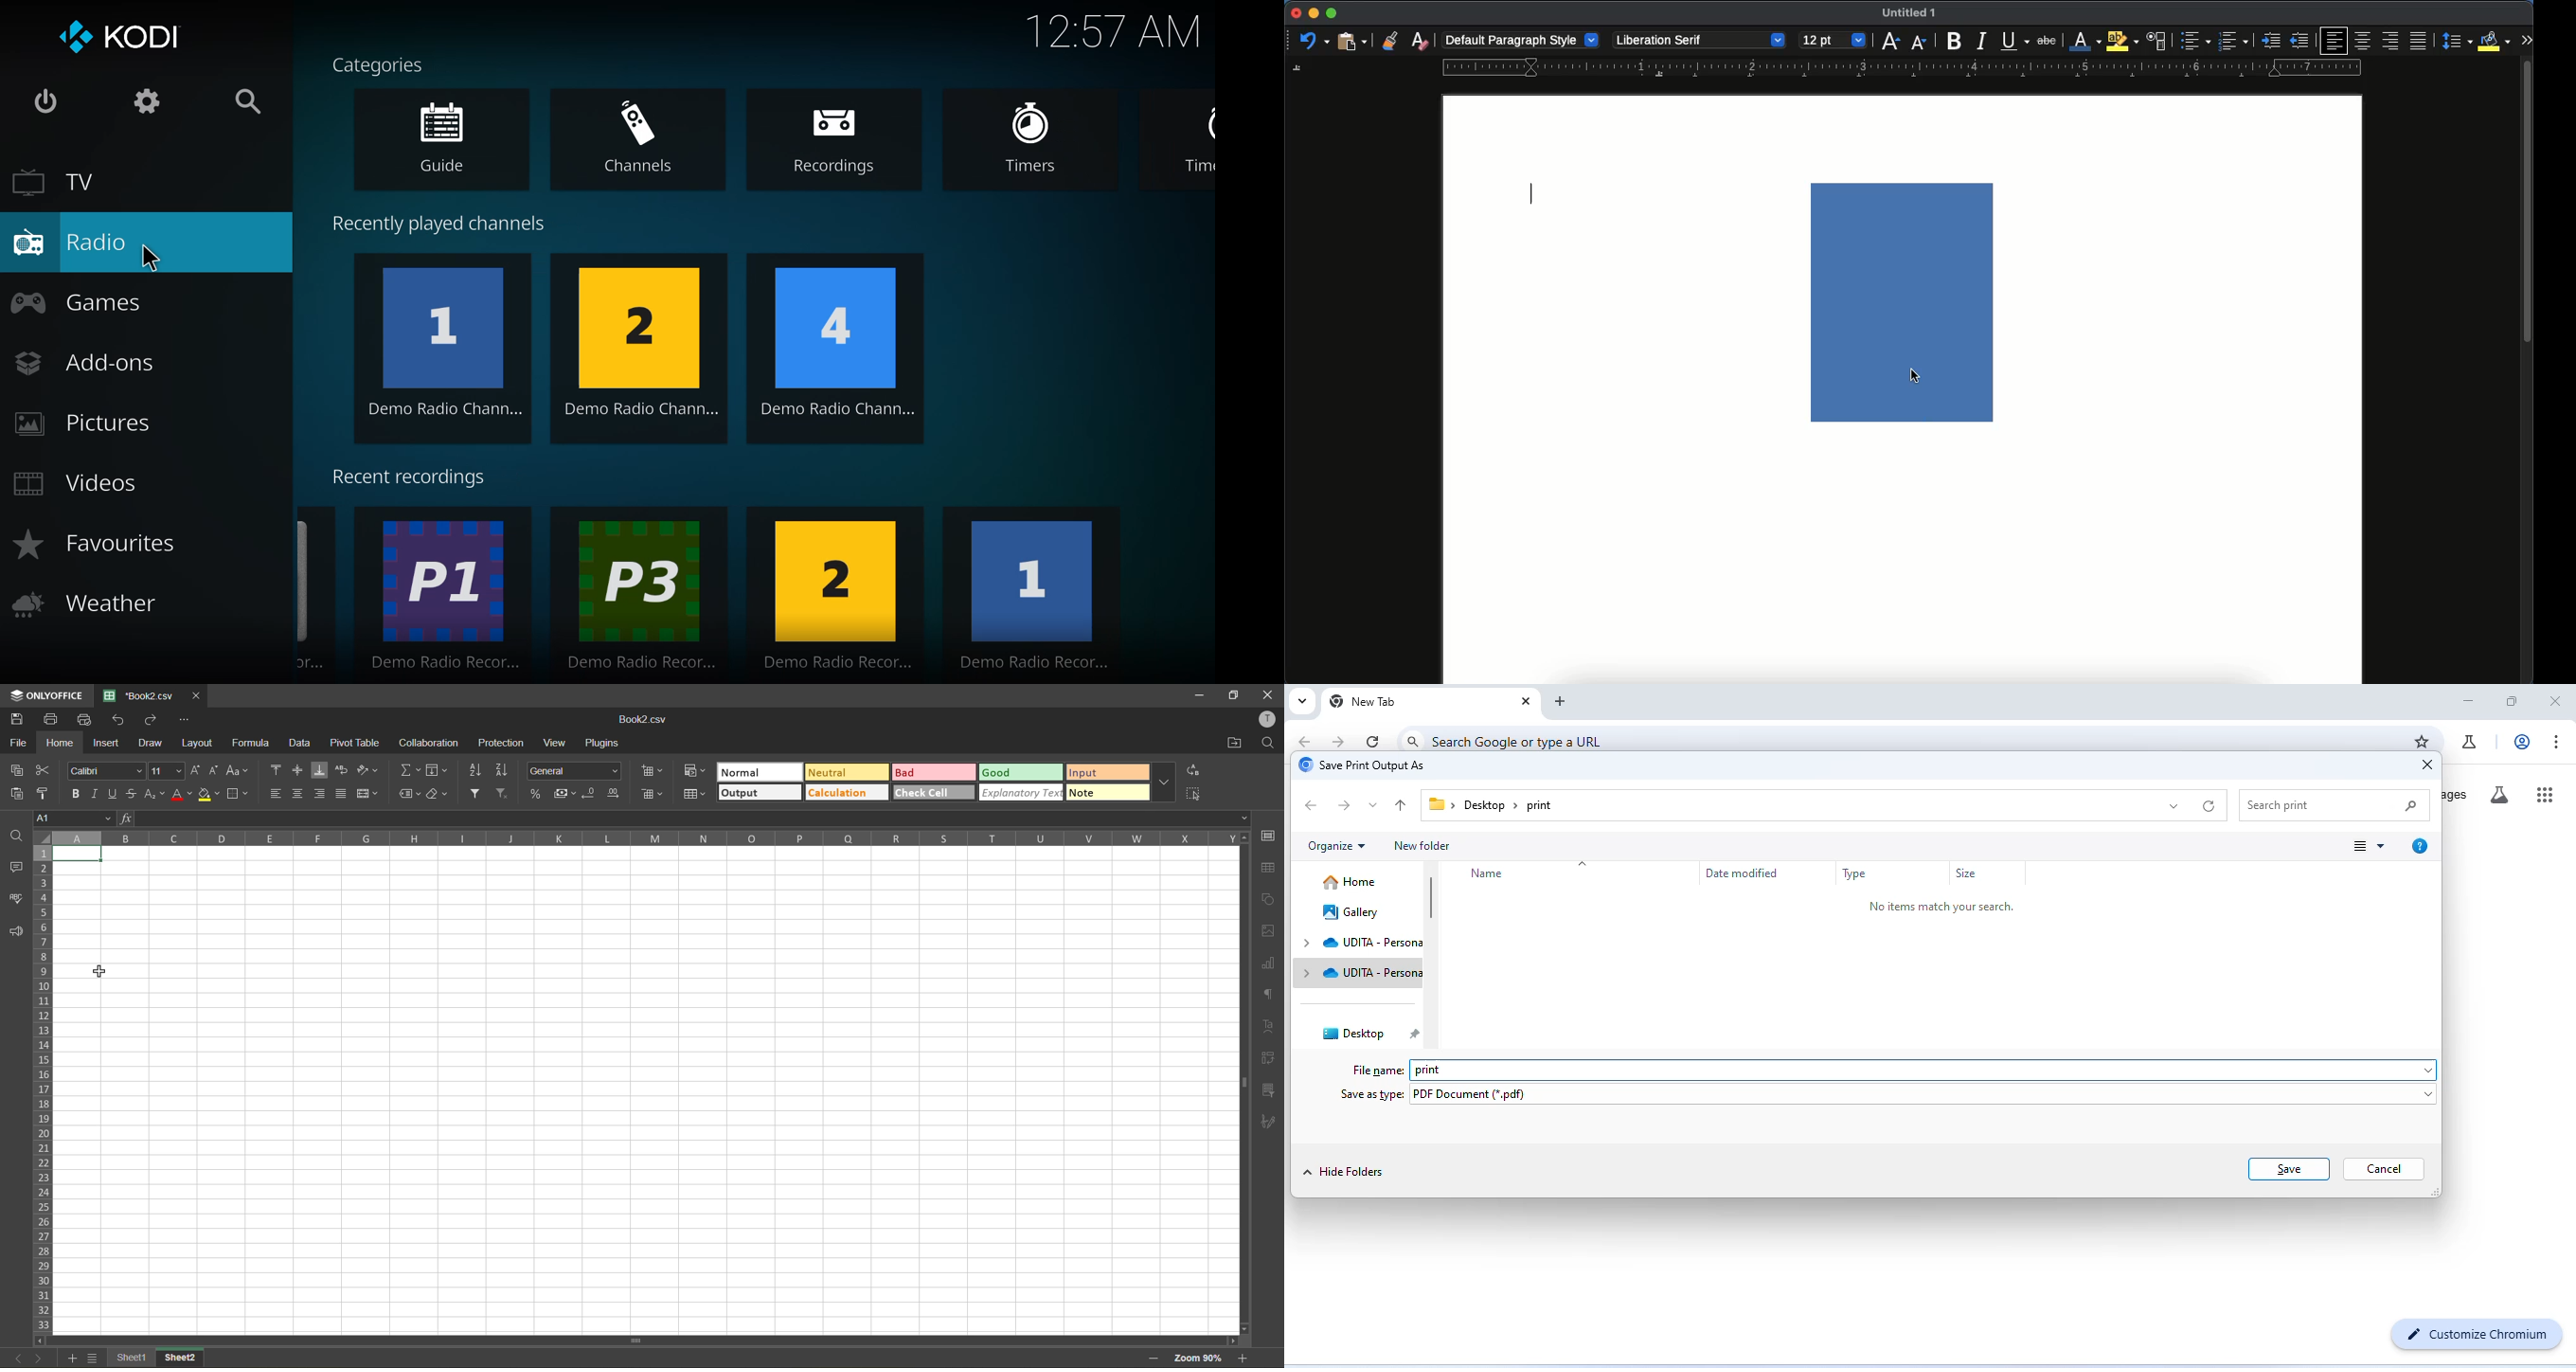 The width and height of the screenshot is (2576, 1372). What do you see at coordinates (1269, 931) in the screenshot?
I see `images` at bounding box center [1269, 931].